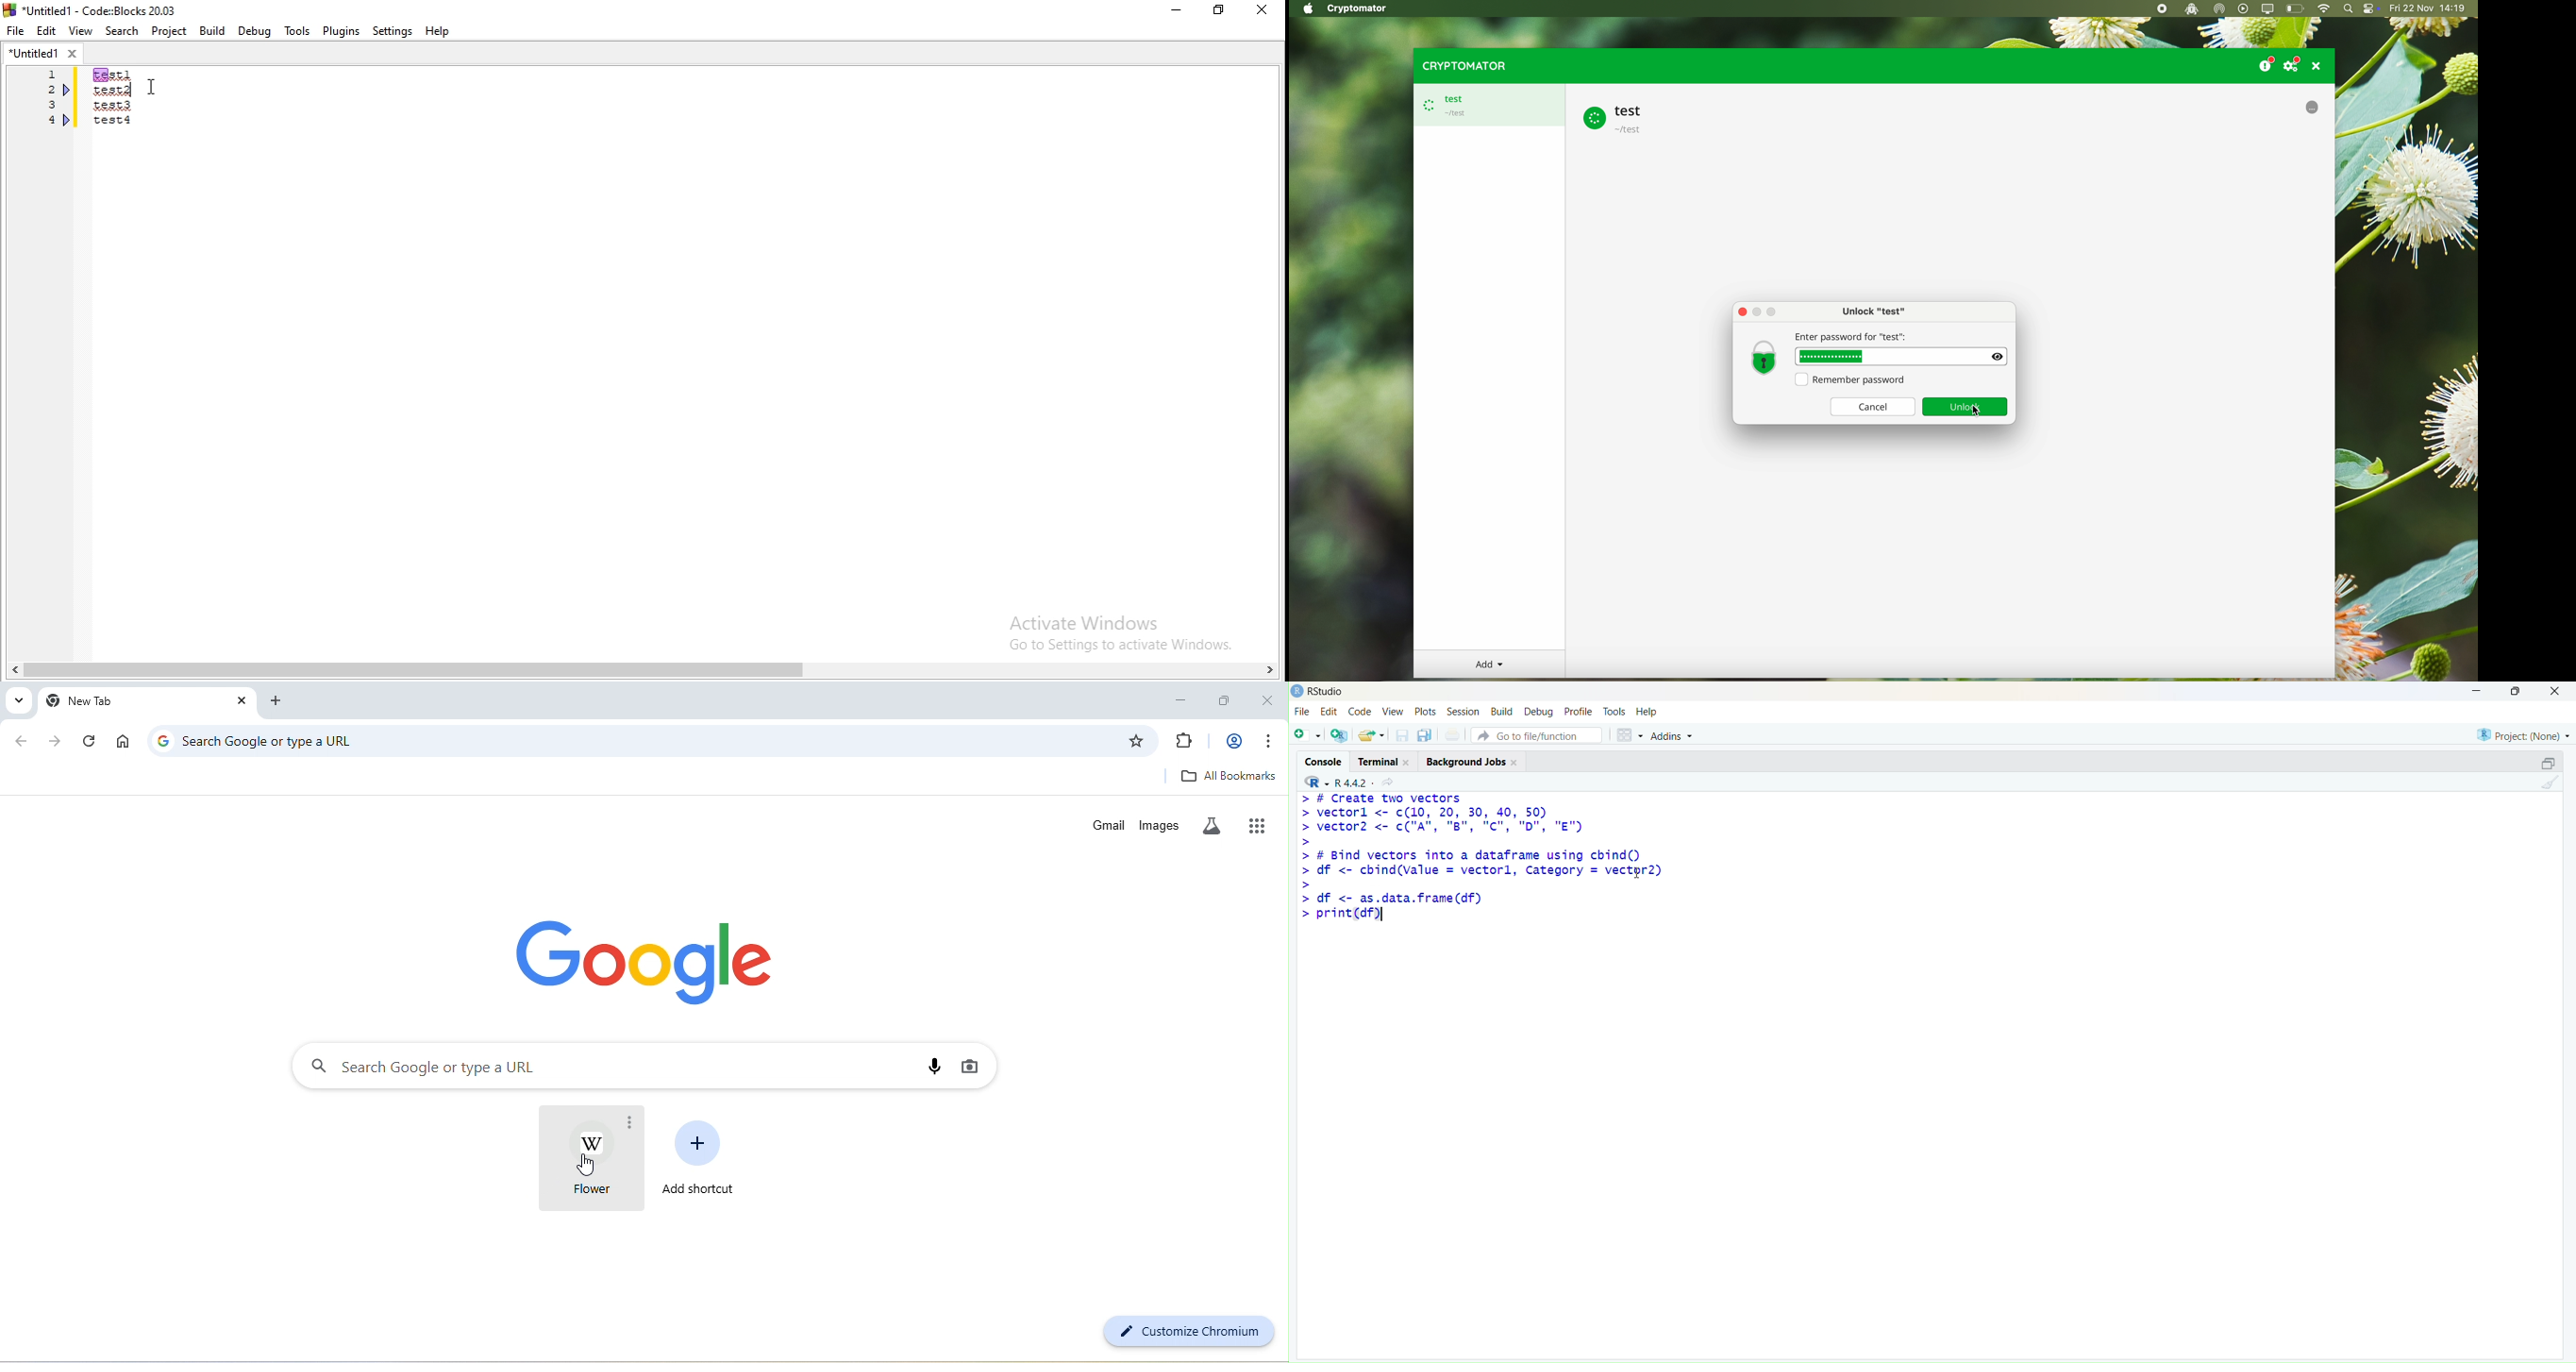  Describe the element at coordinates (1872, 406) in the screenshot. I see `cancel` at that location.